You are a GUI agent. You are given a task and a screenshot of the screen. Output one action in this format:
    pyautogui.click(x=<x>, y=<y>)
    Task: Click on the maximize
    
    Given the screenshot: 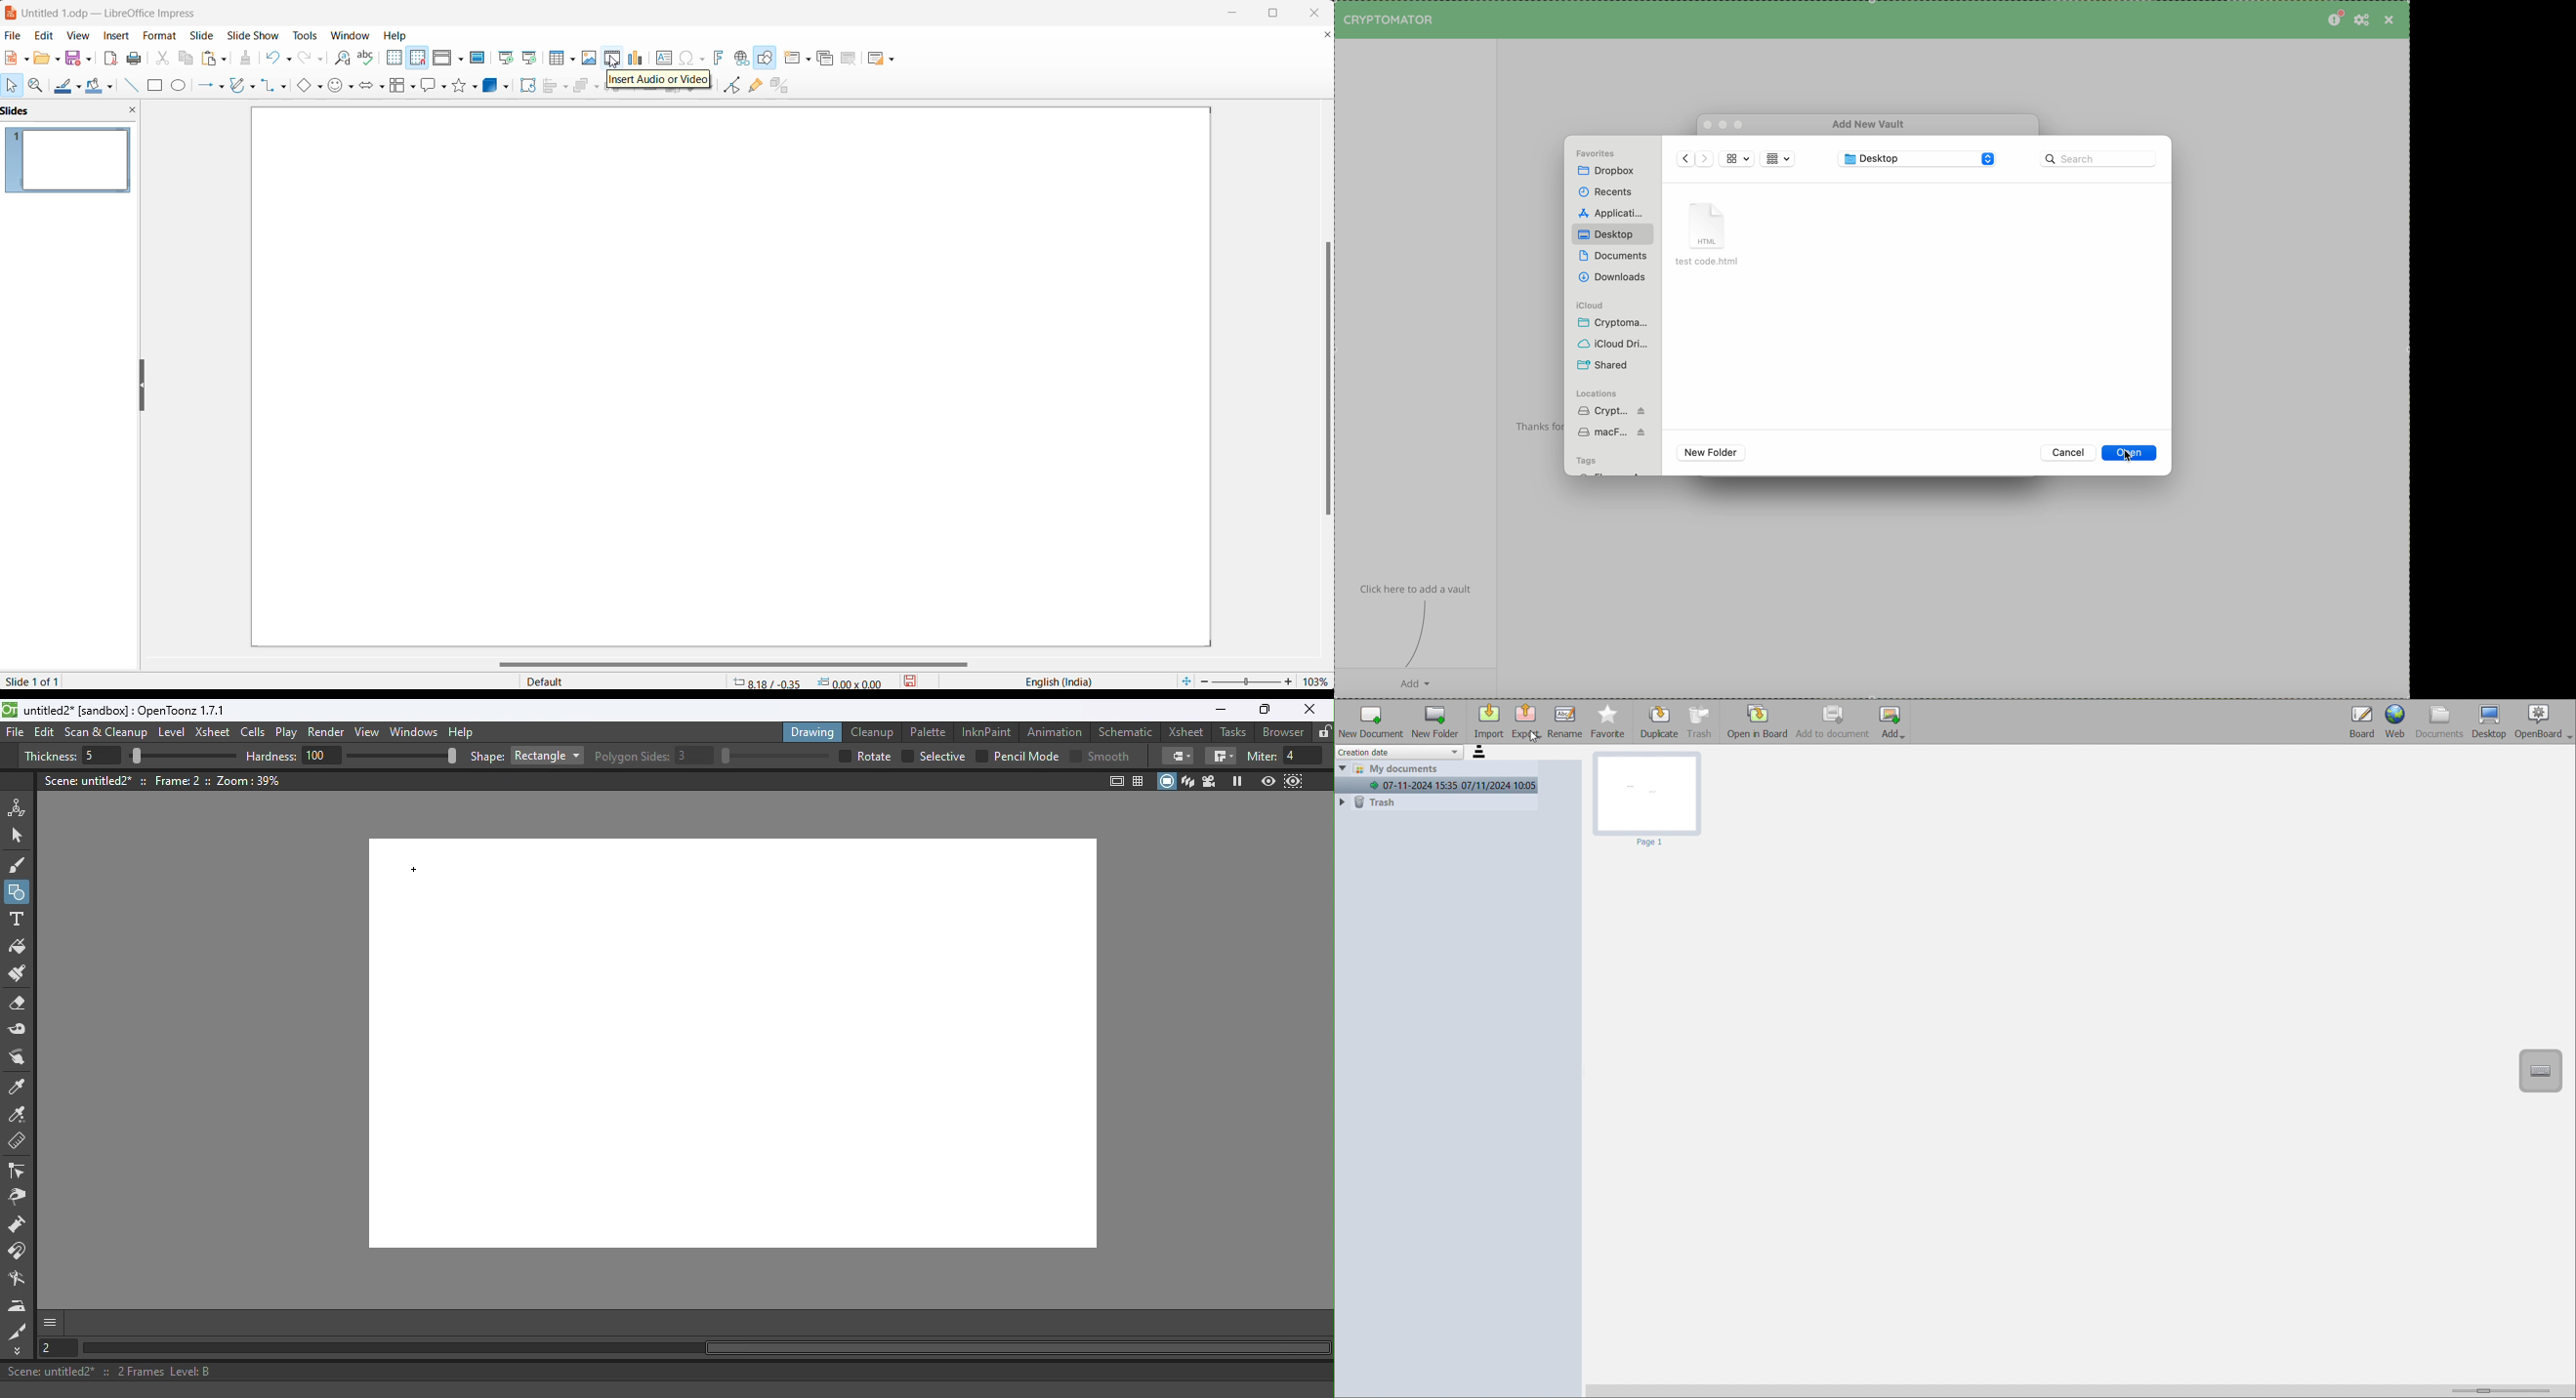 What is the action you would take?
    pyautogui.click(x=1278, y=14)
    